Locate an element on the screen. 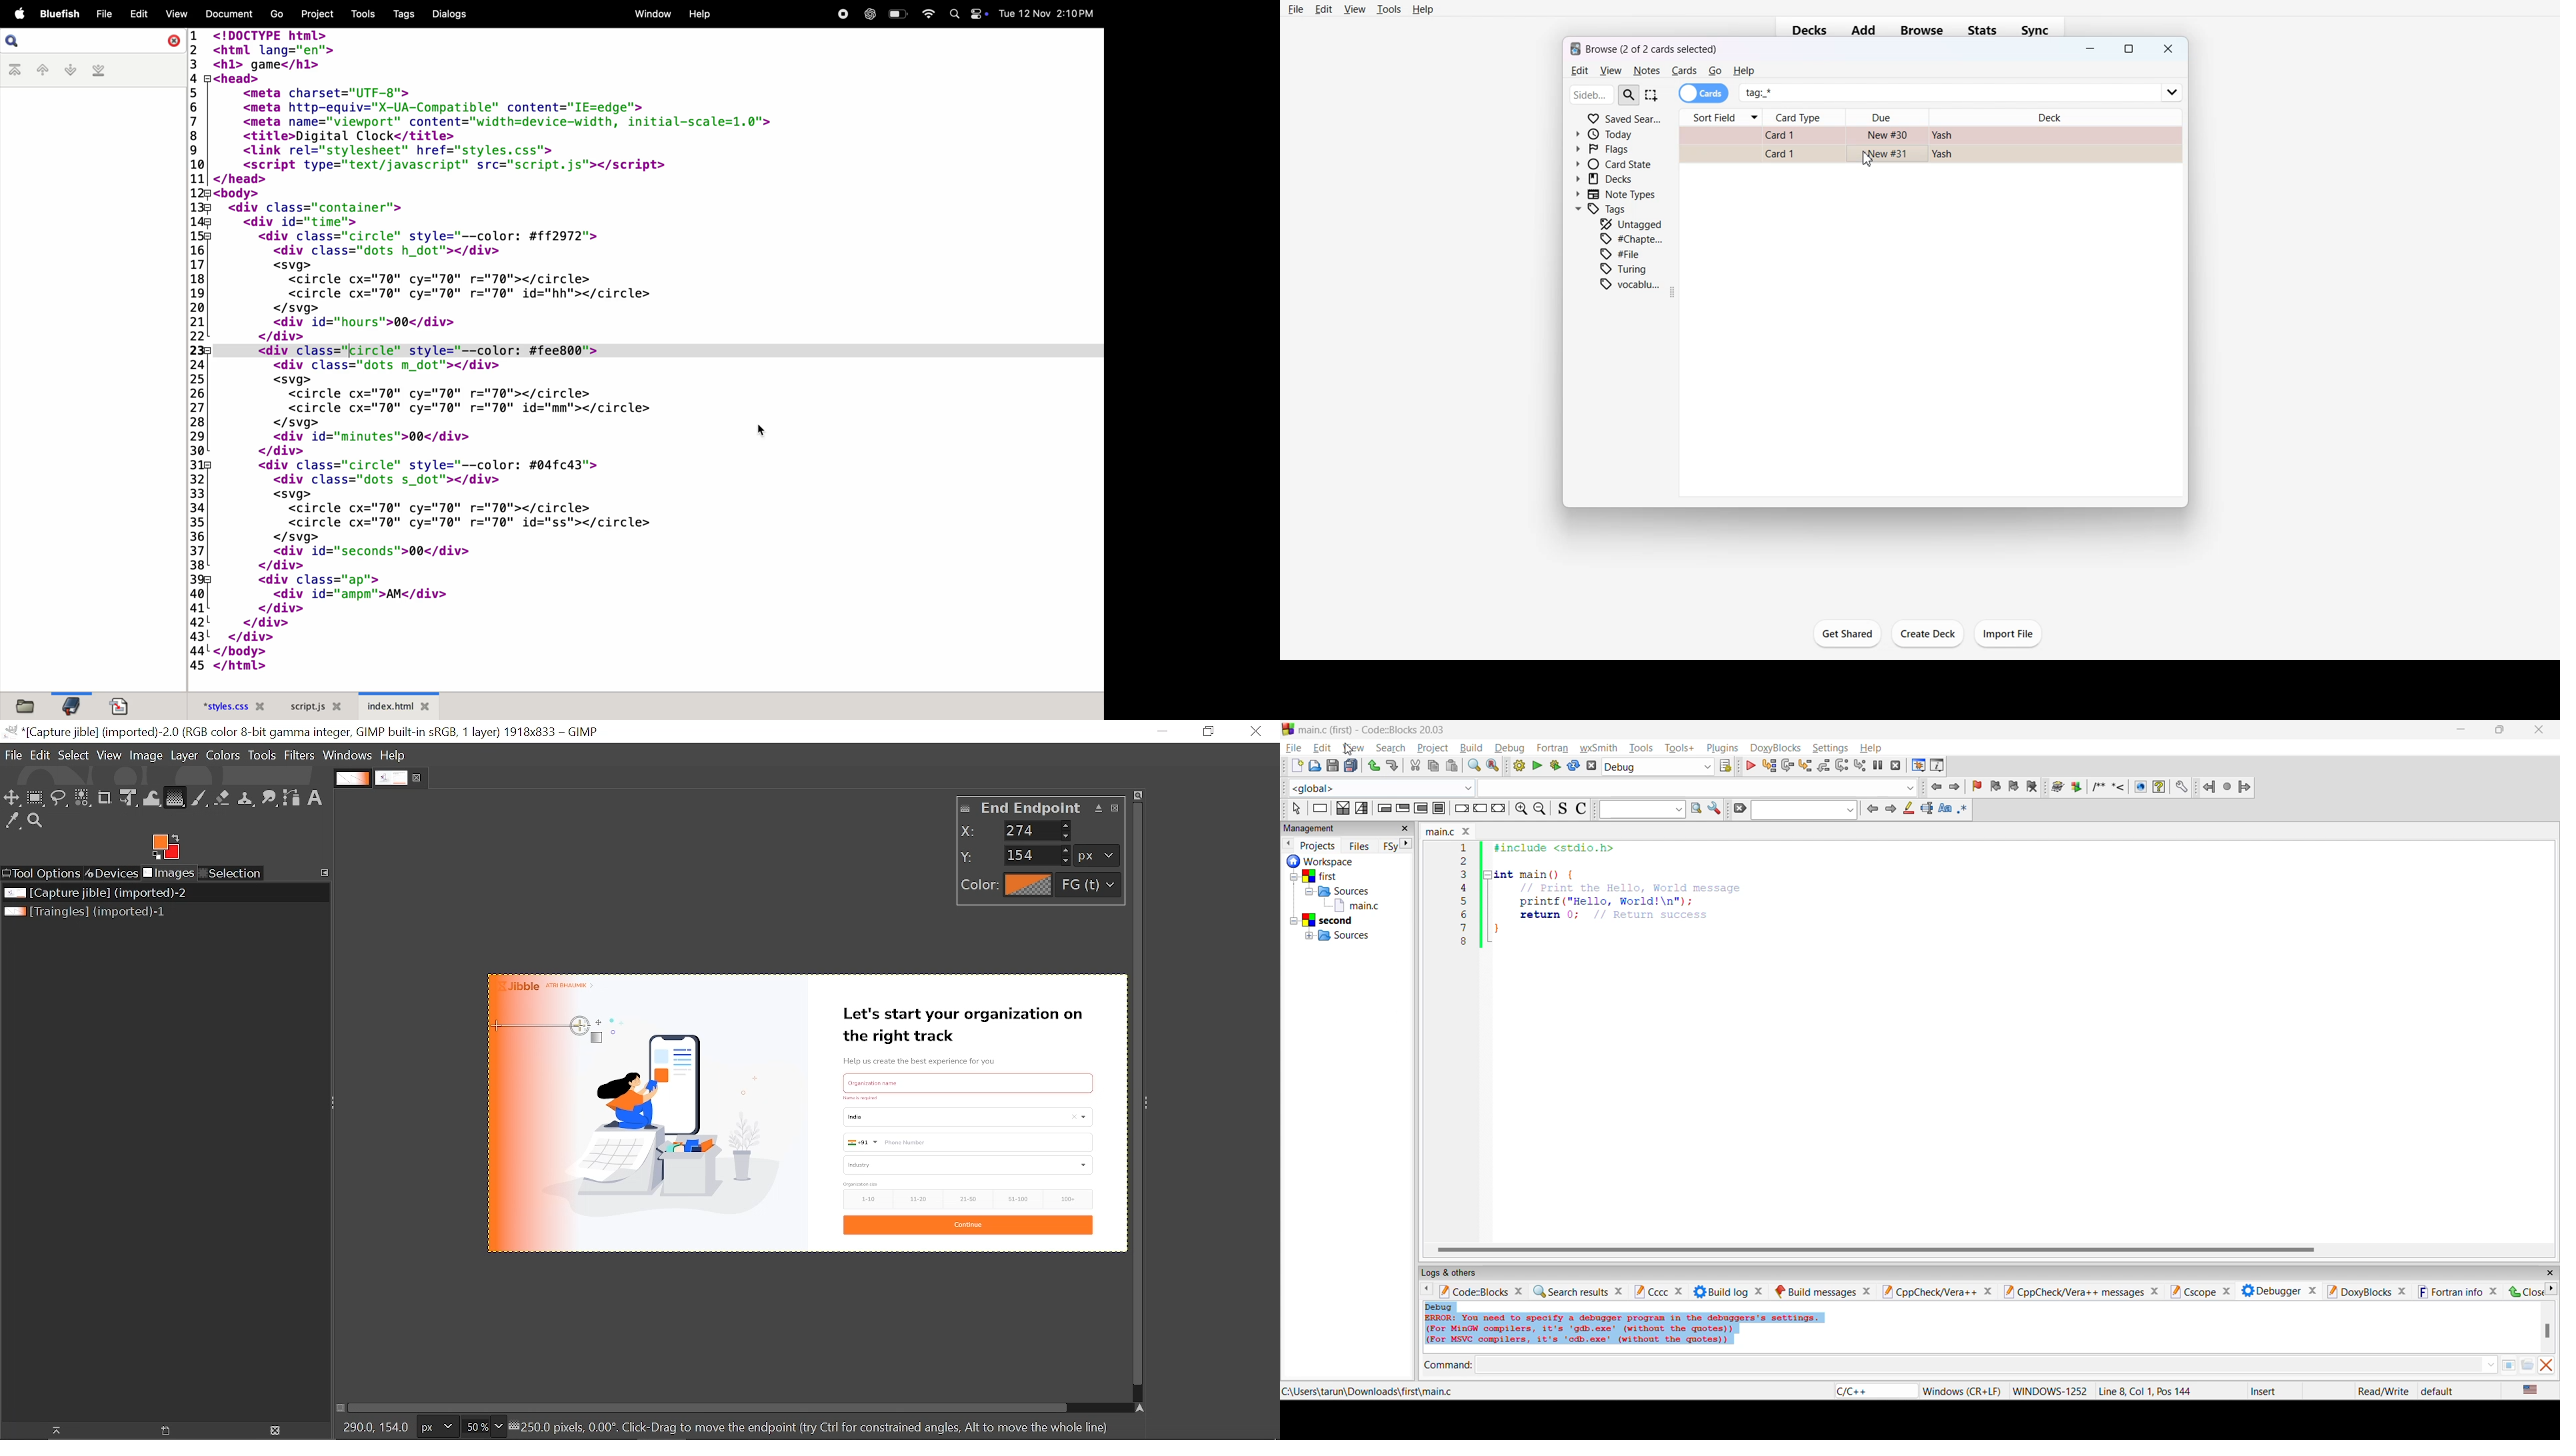  Sources is located at coordinates (1347, 936).